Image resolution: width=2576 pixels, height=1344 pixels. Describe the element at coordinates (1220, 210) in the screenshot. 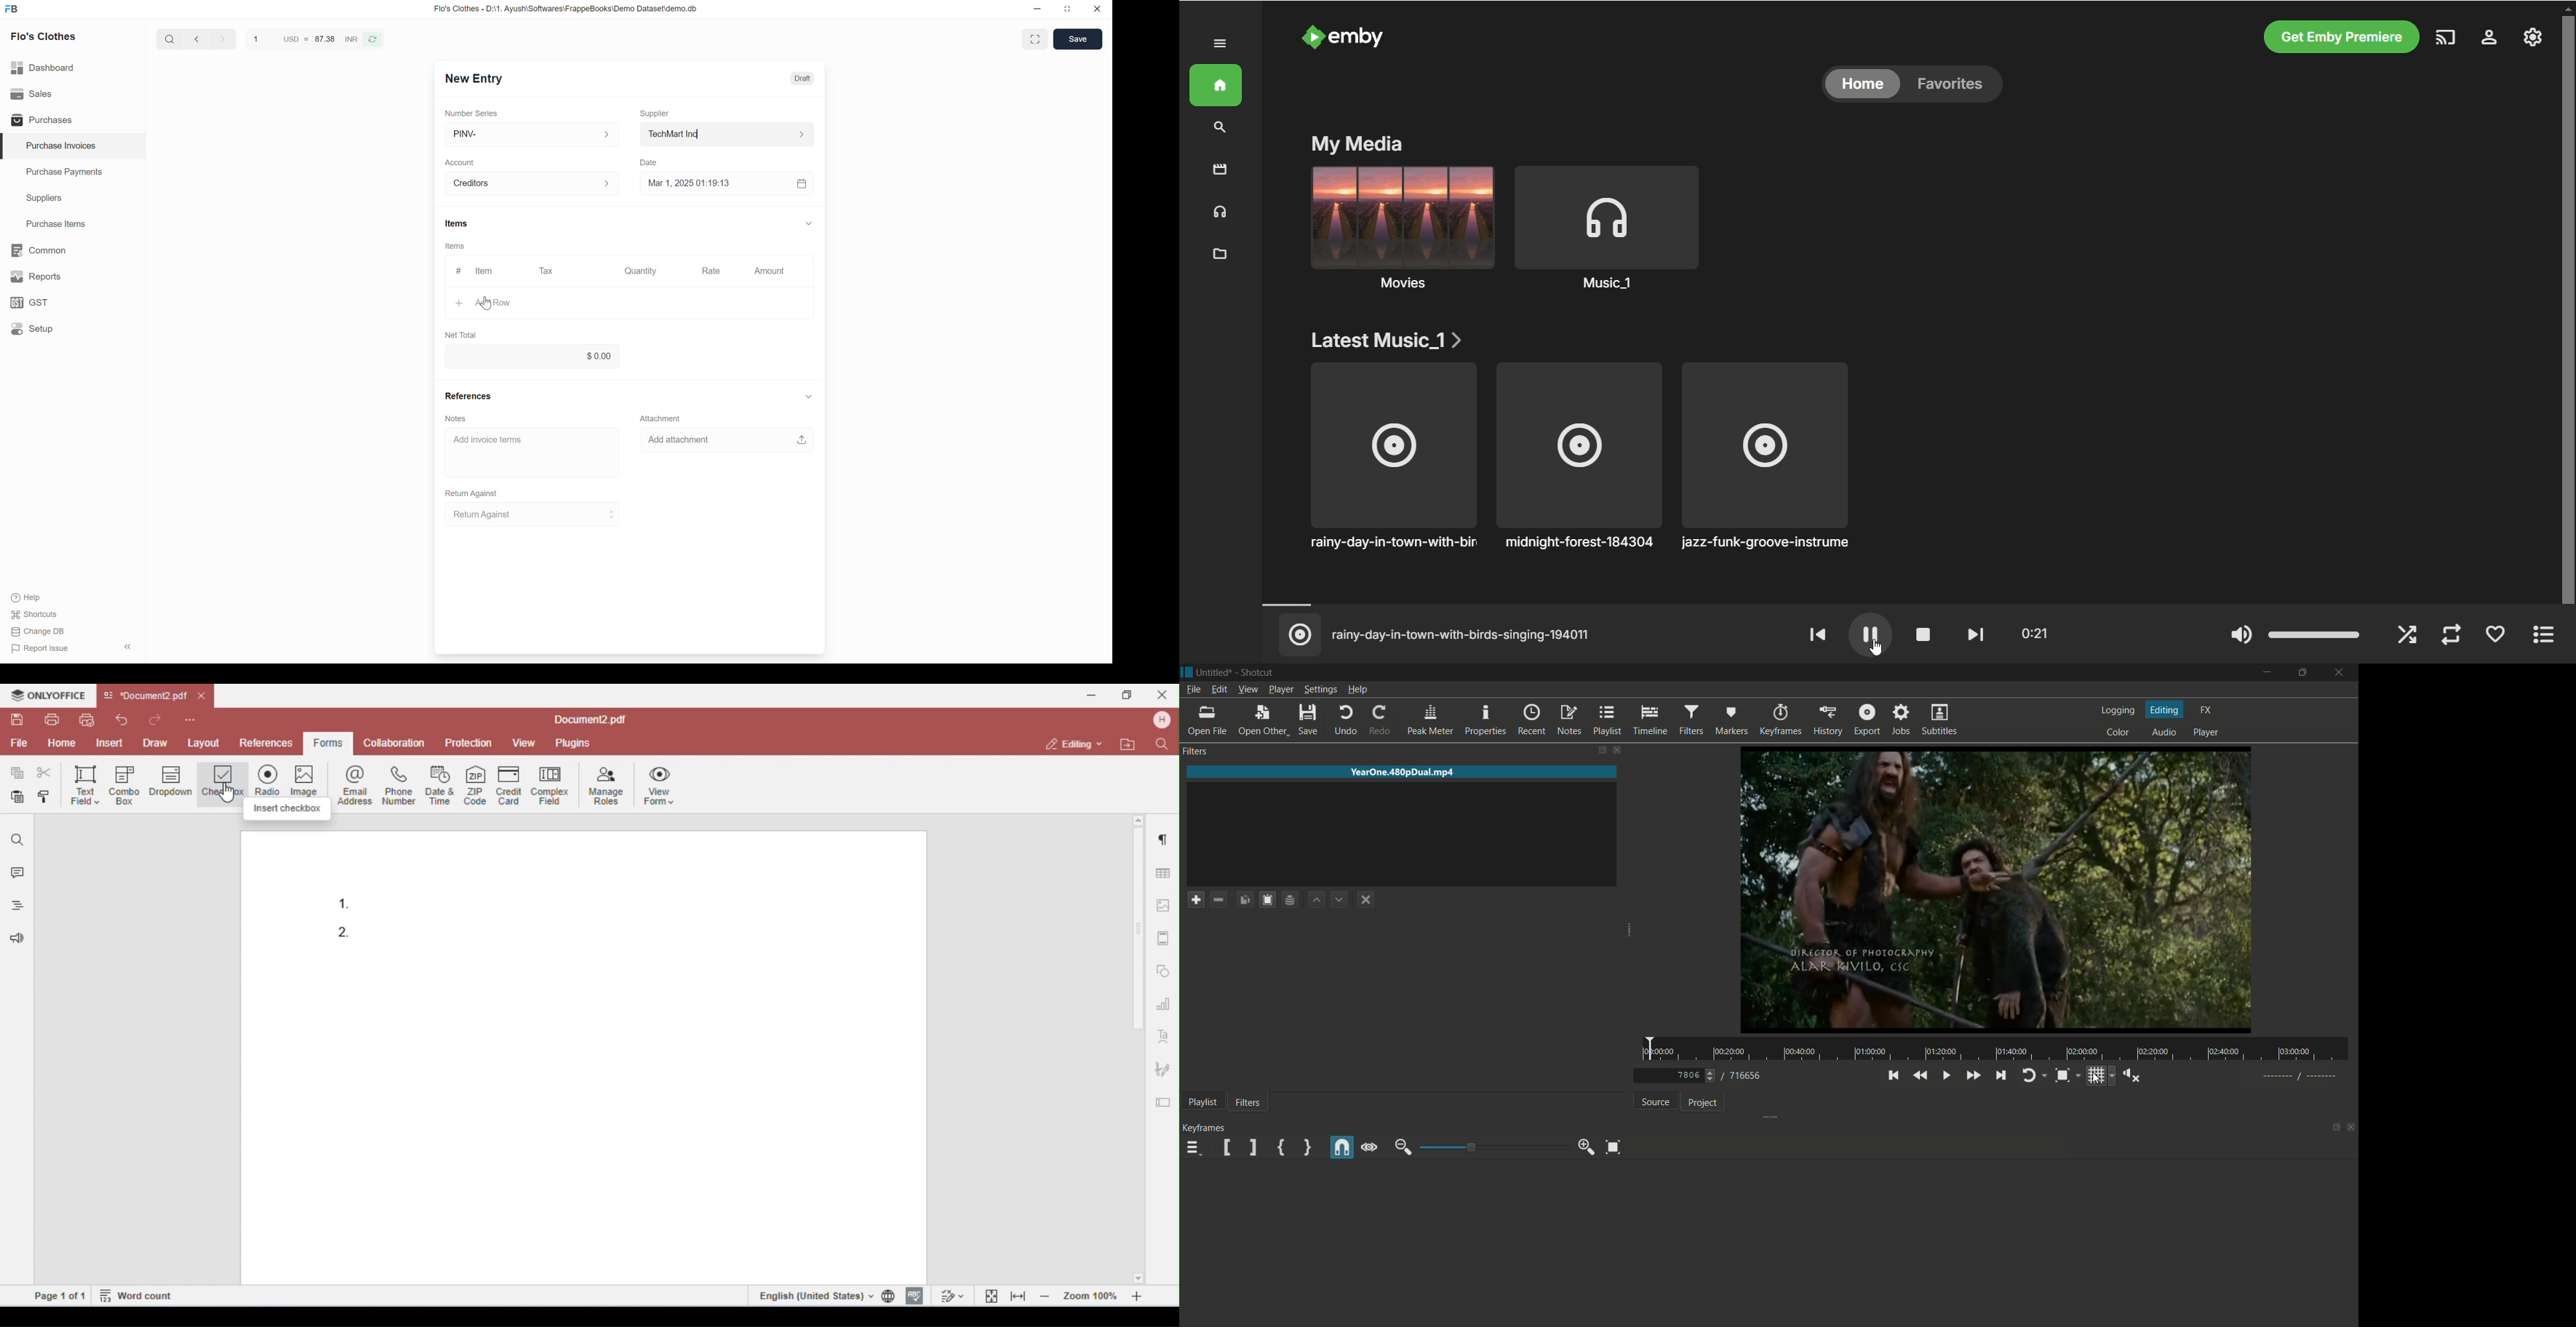

I see `music` at that location.